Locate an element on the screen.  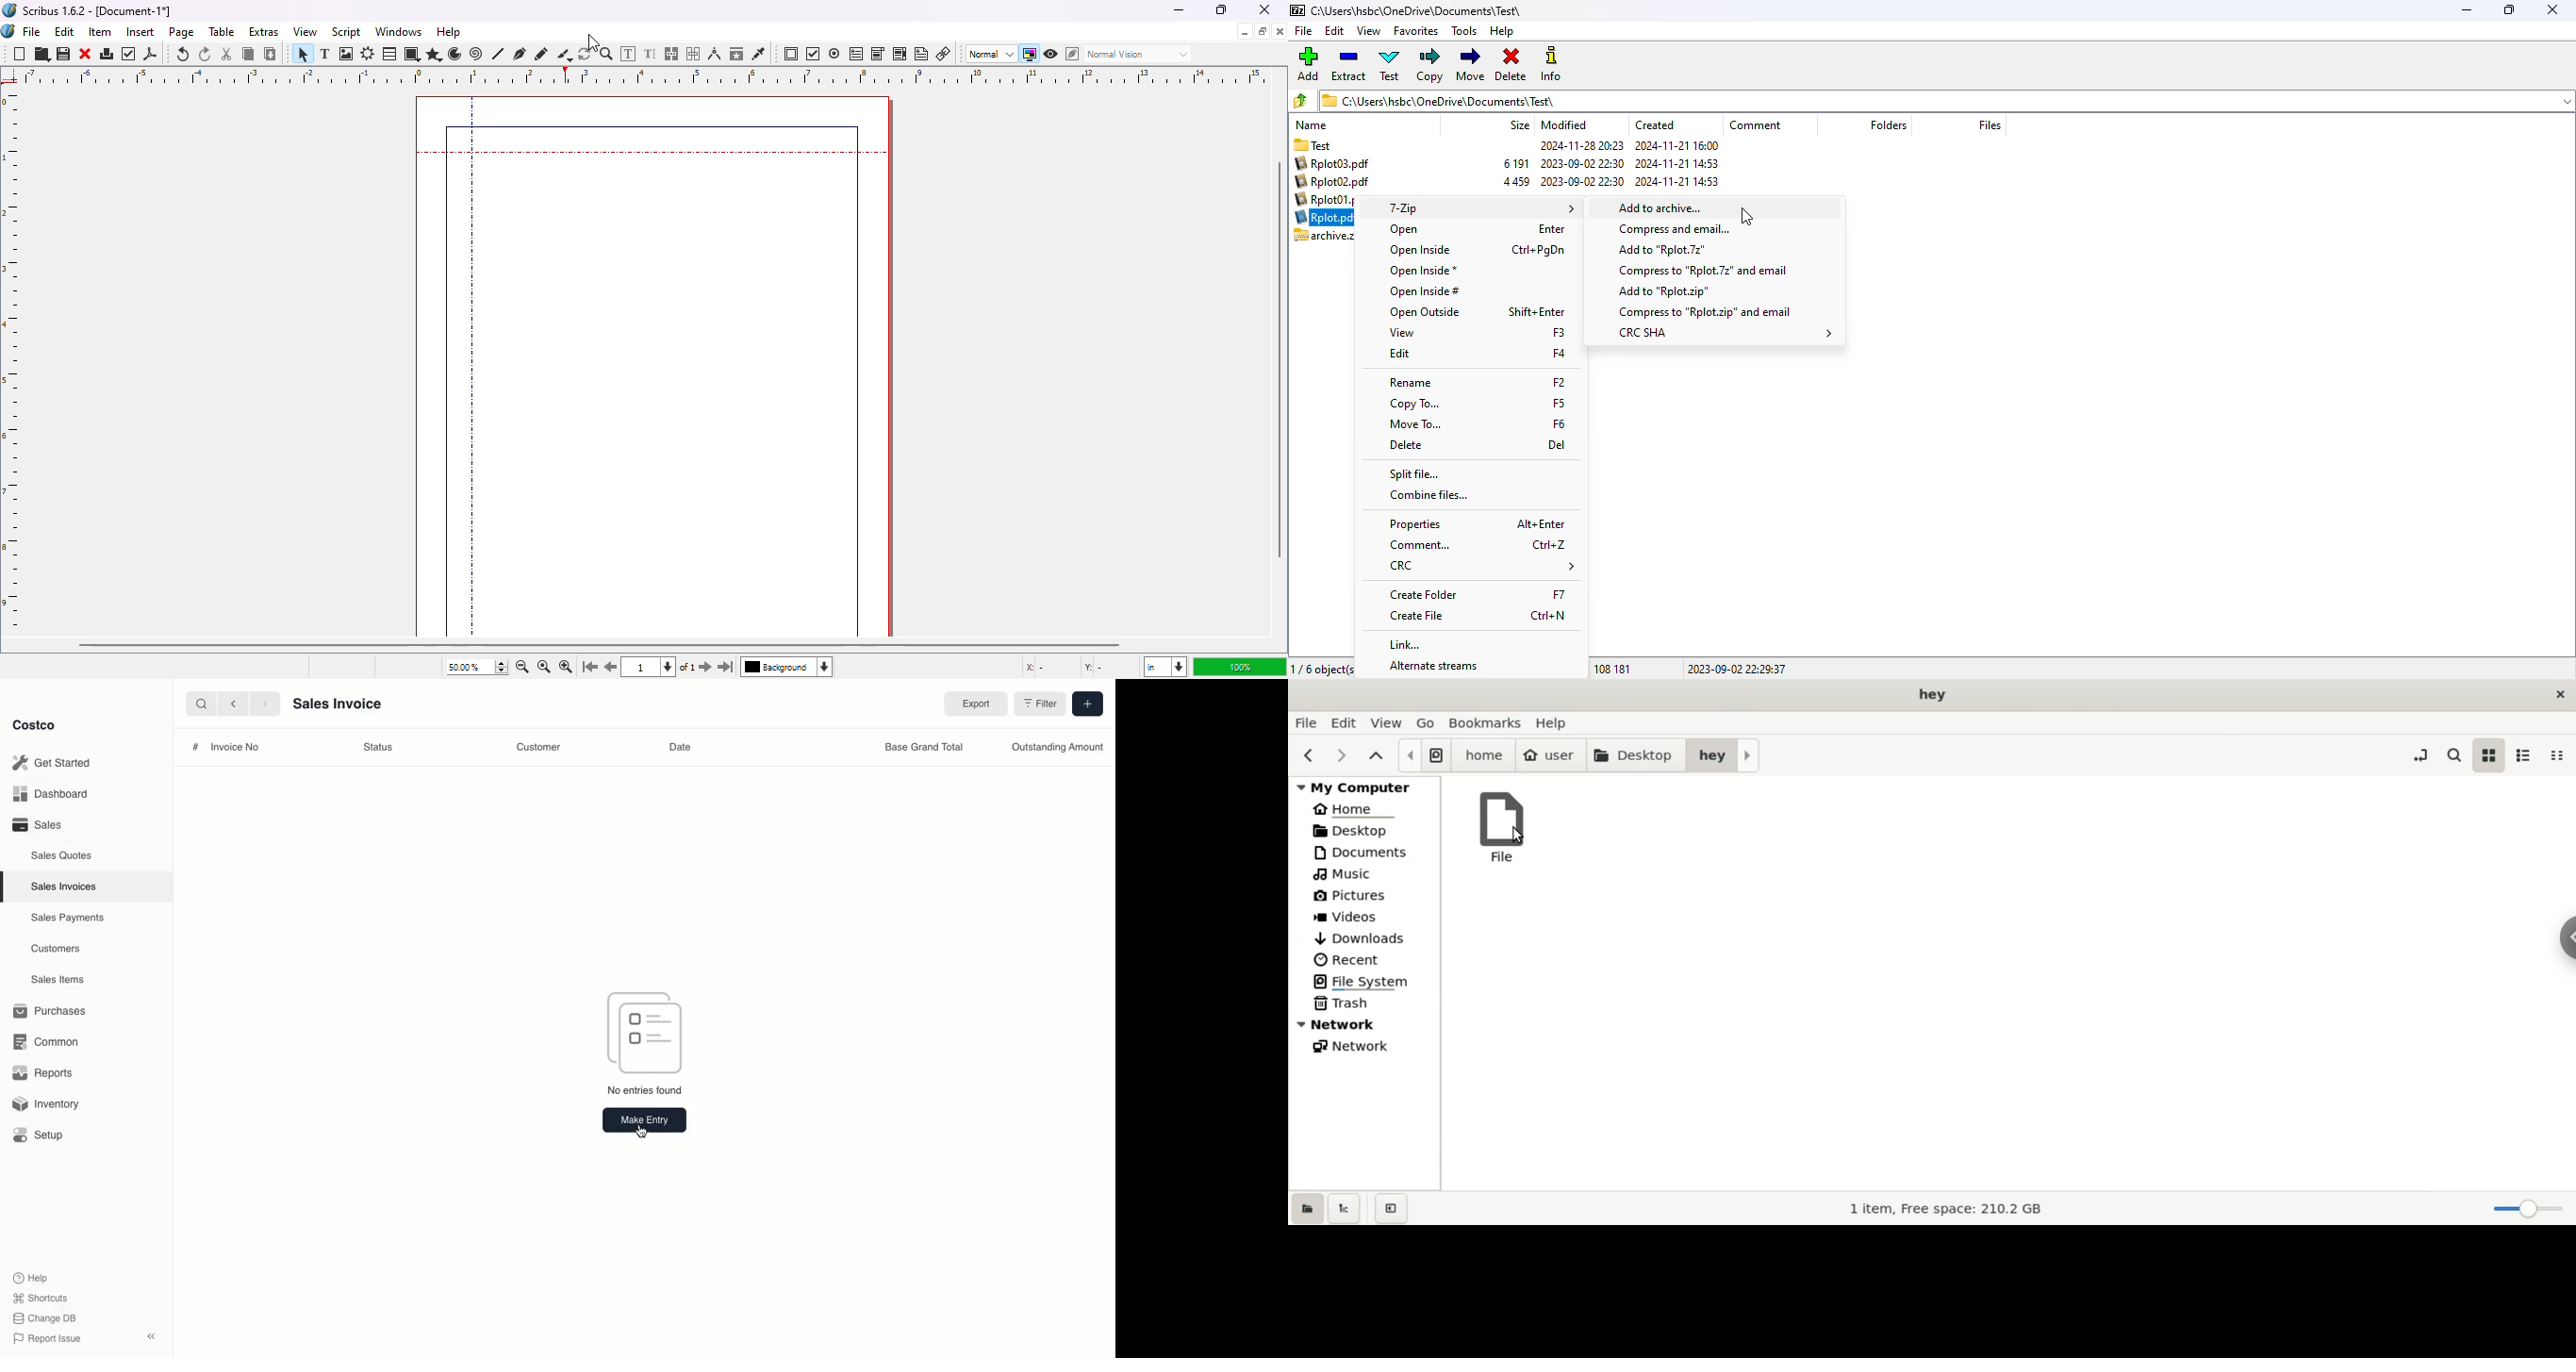
script is located at coordinates (347, 32).